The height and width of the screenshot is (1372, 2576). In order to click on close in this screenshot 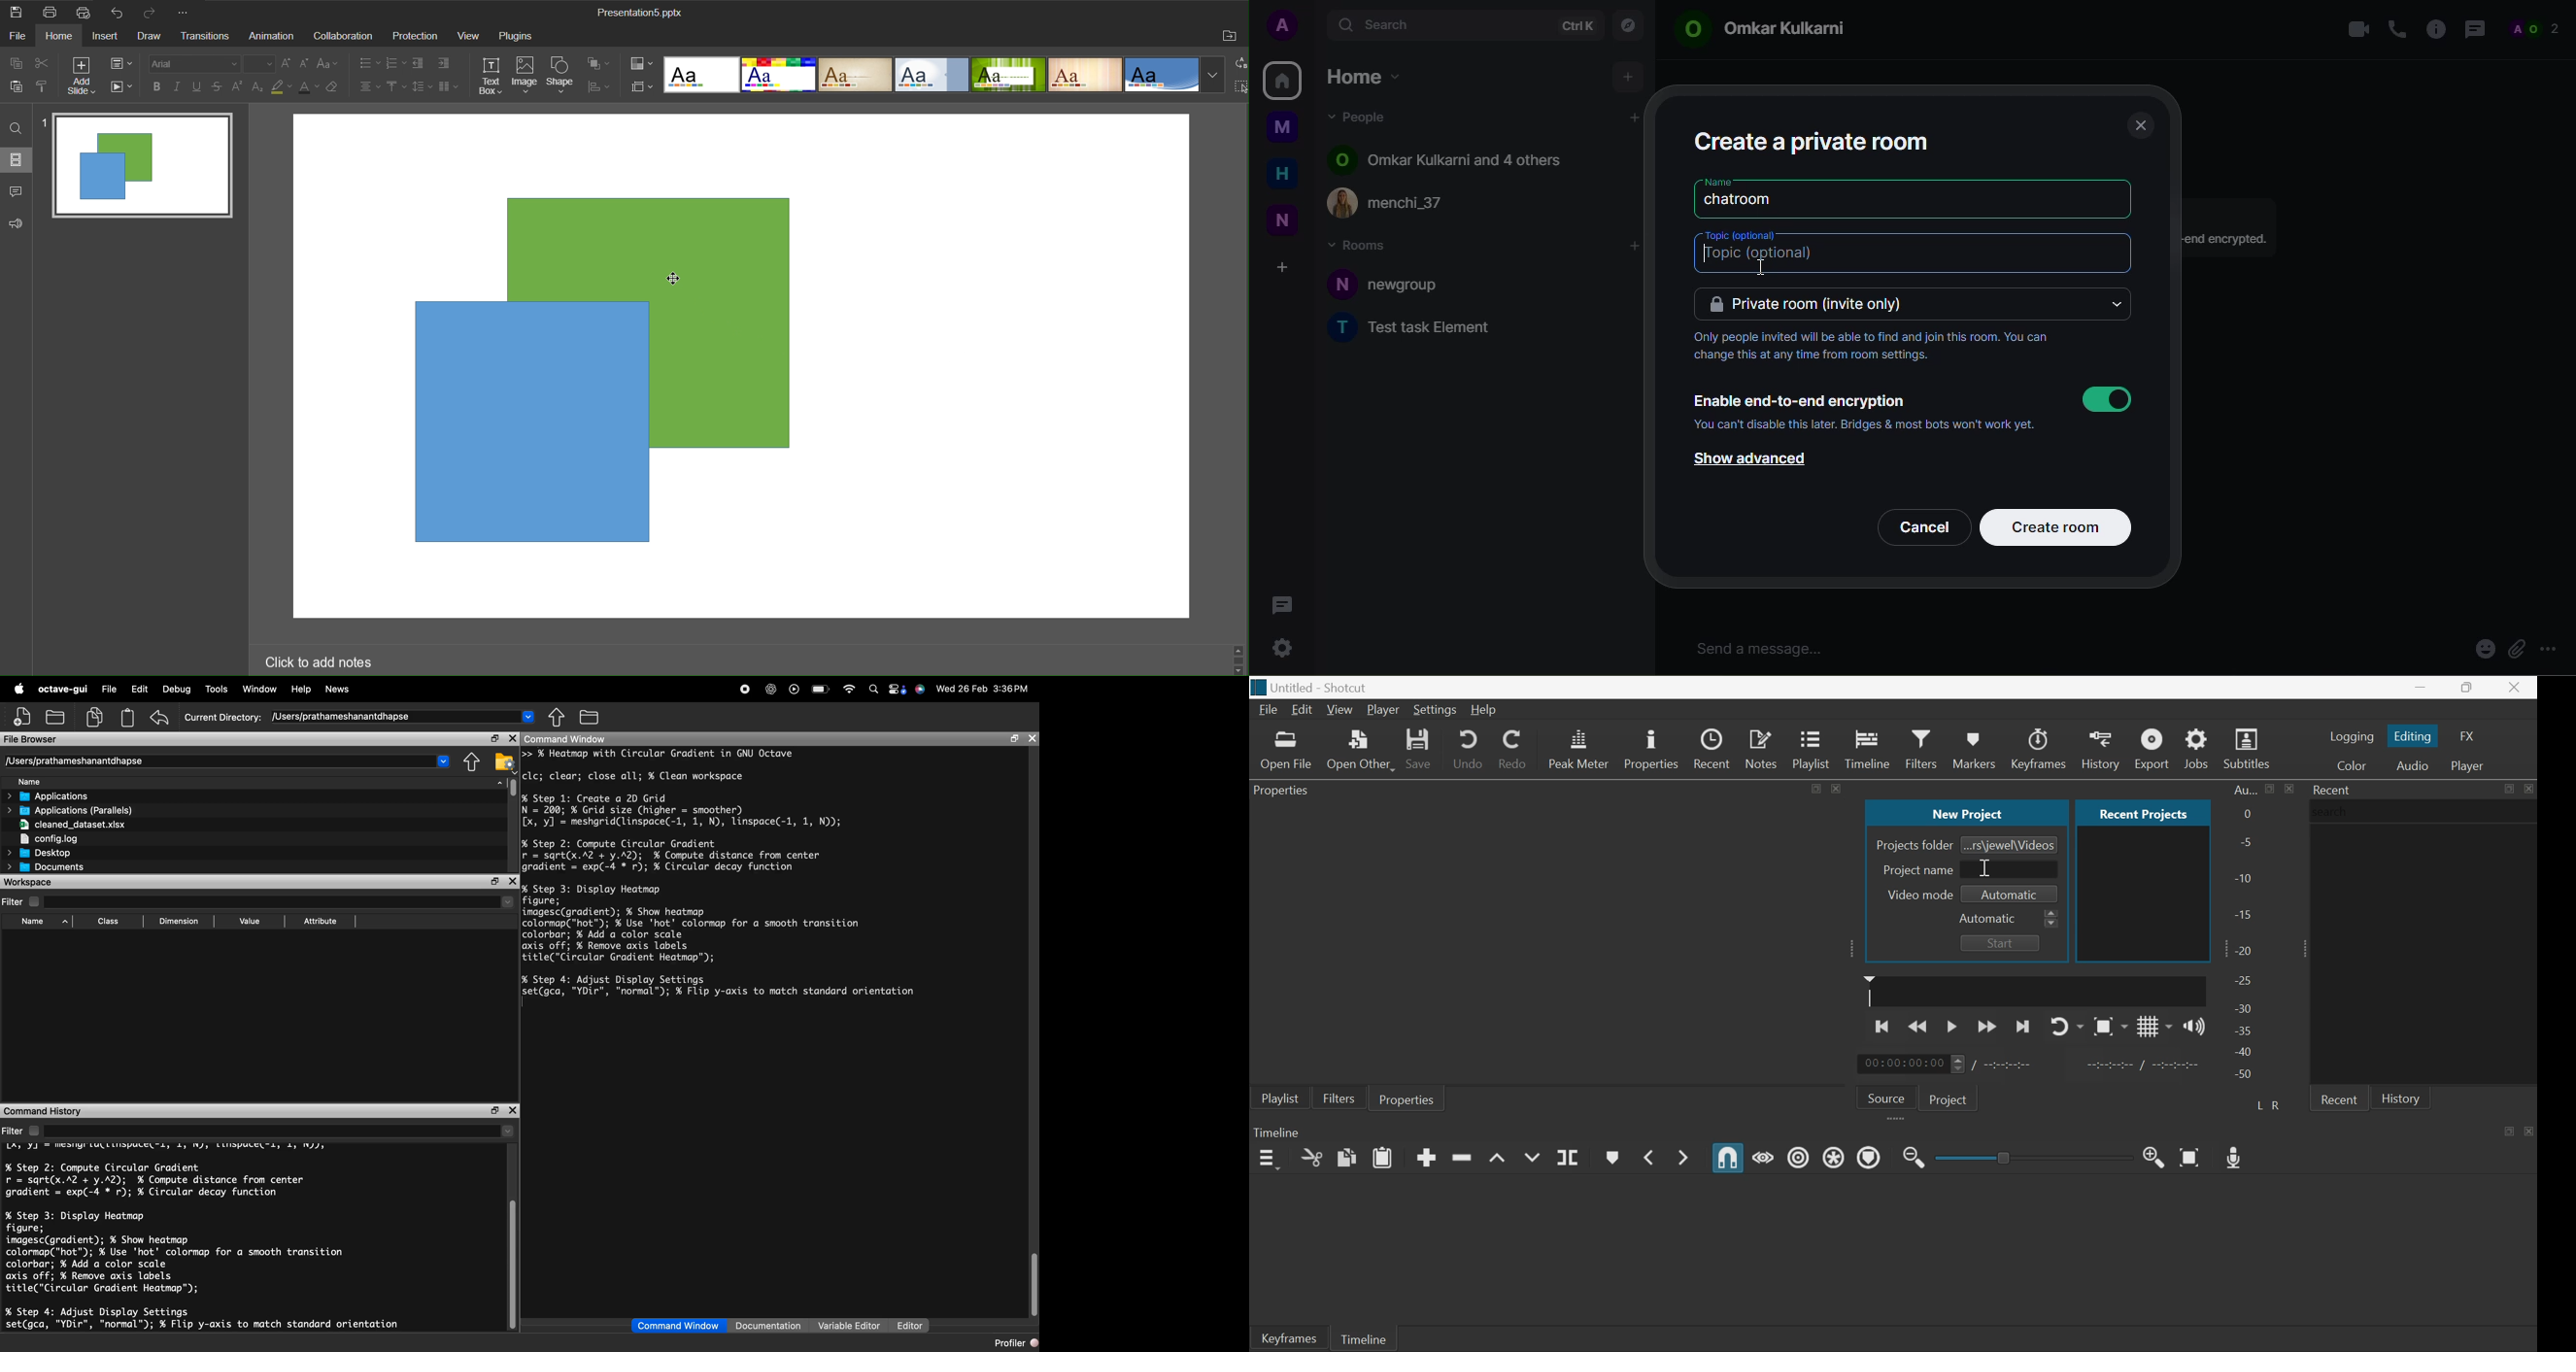, I will do `click(1836, 788)`.